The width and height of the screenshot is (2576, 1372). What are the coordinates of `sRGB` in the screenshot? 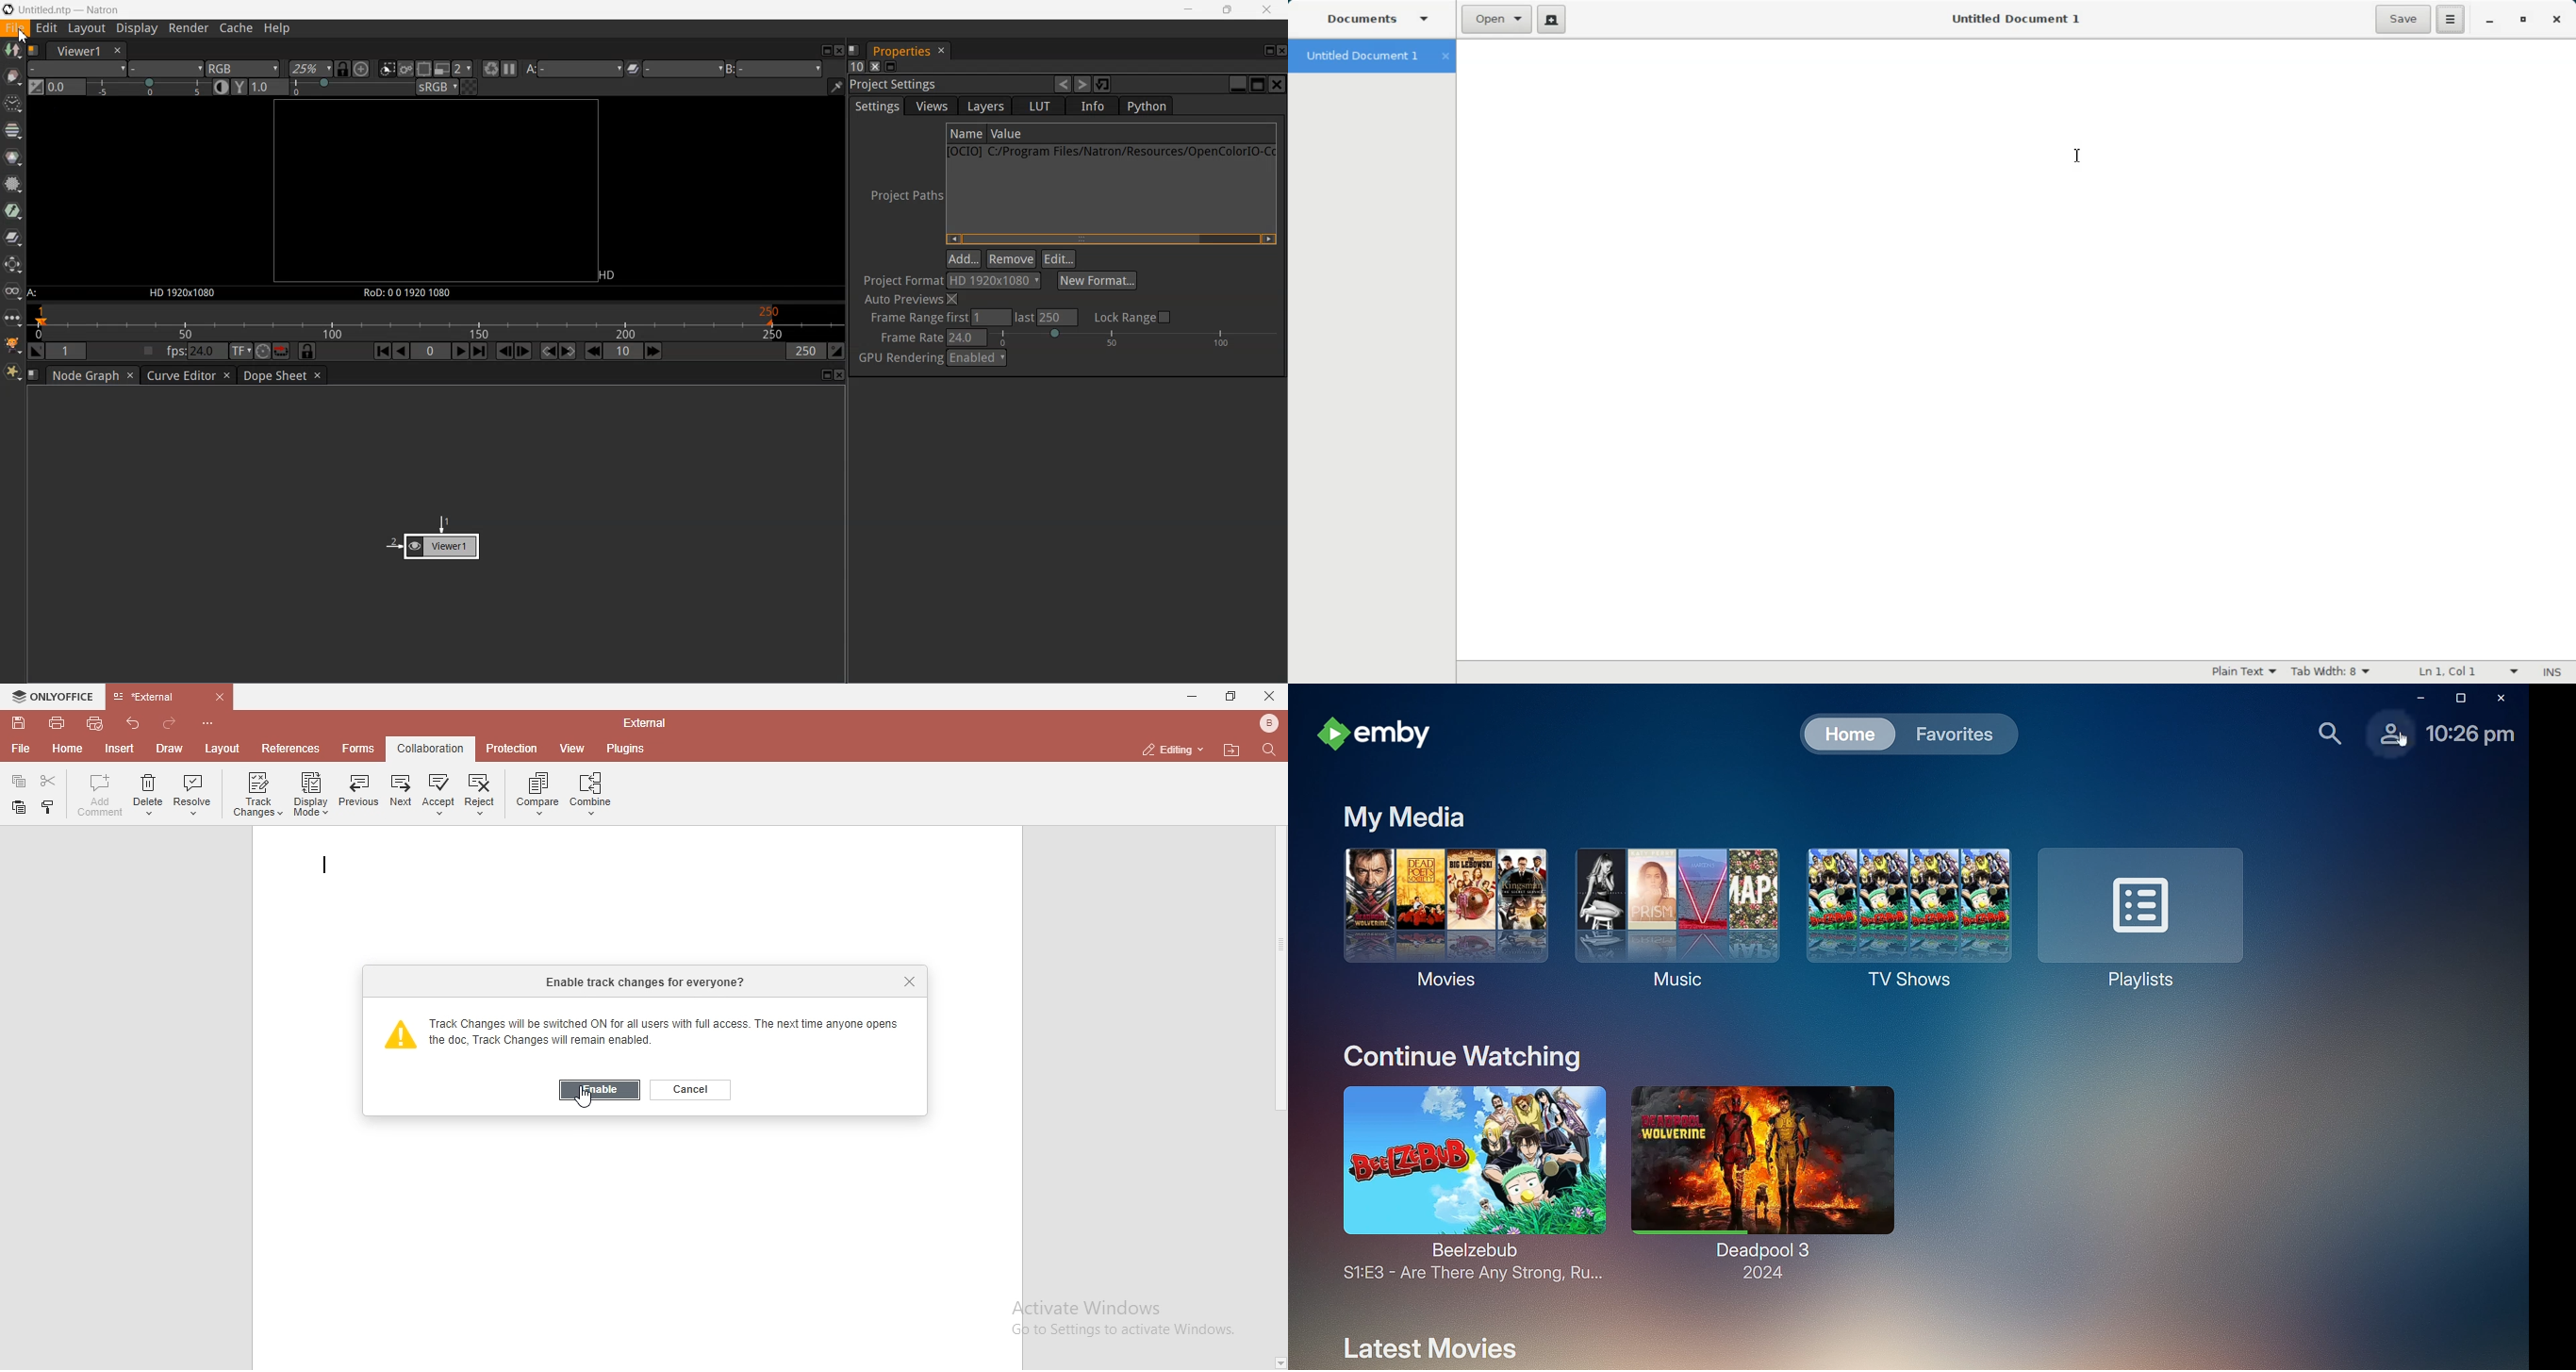 It's located at (437, 87).